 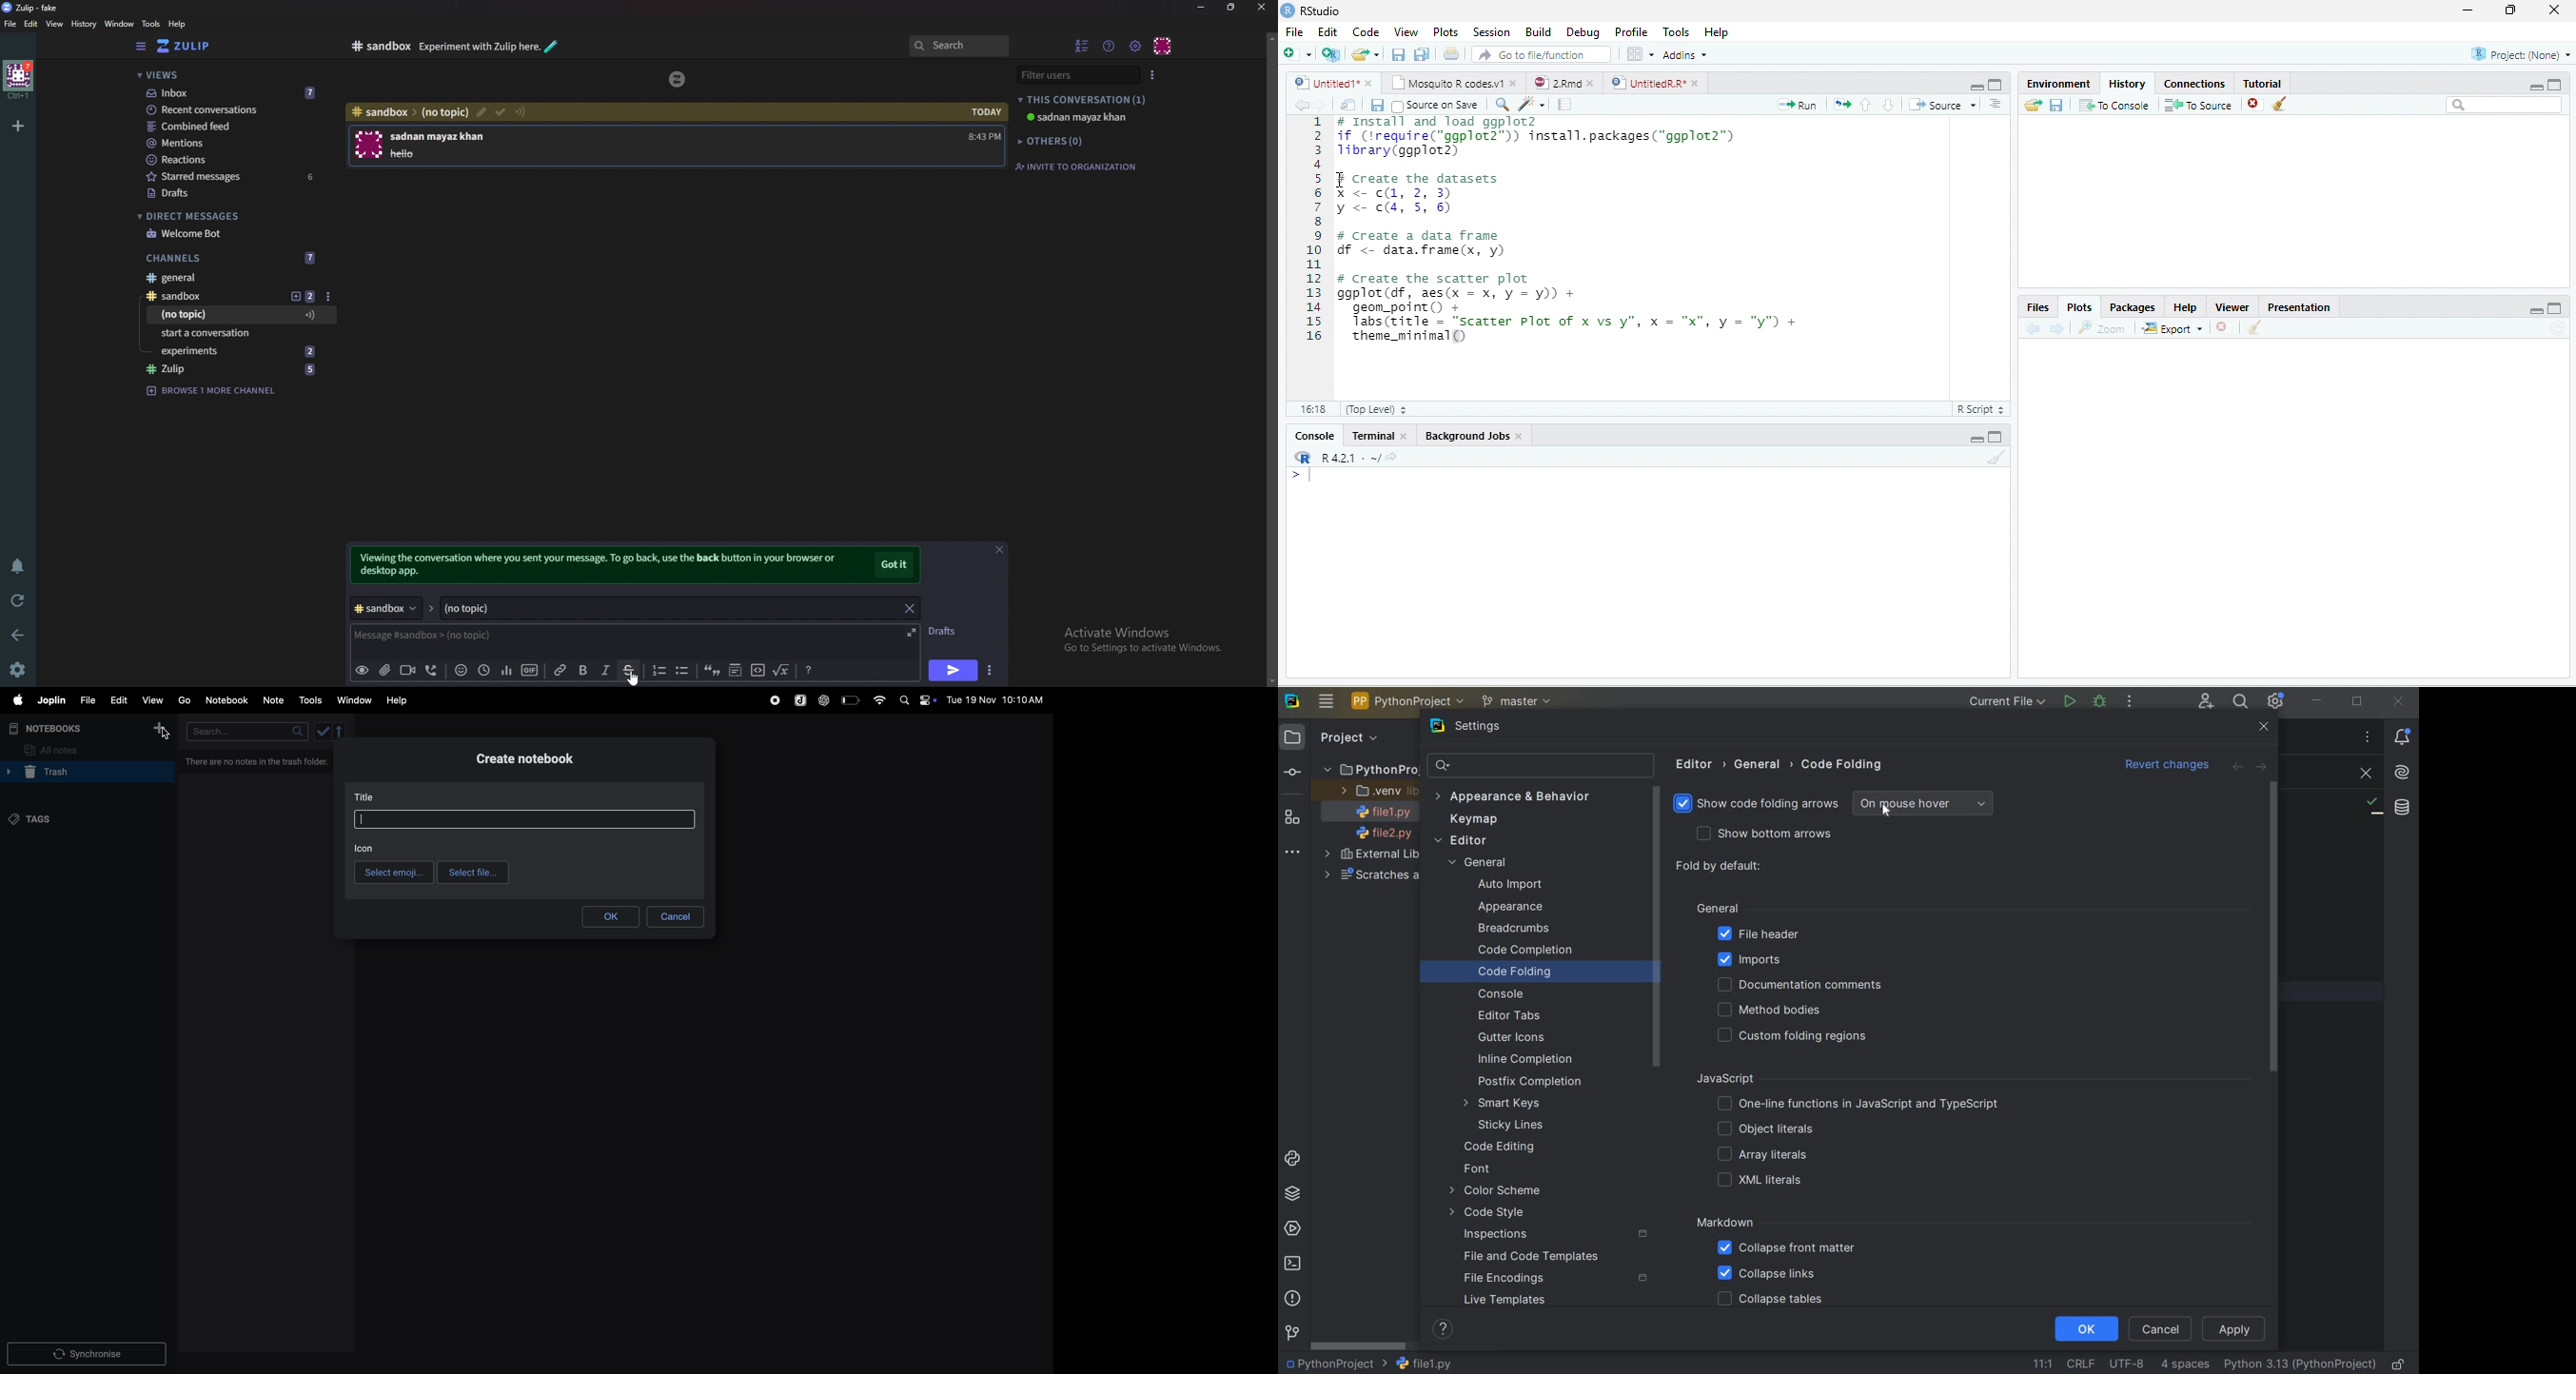 What do you see at coordinates (2056, 106) in the screenshot?
I see `Save history into a file` at bounding box center [2056, 106].